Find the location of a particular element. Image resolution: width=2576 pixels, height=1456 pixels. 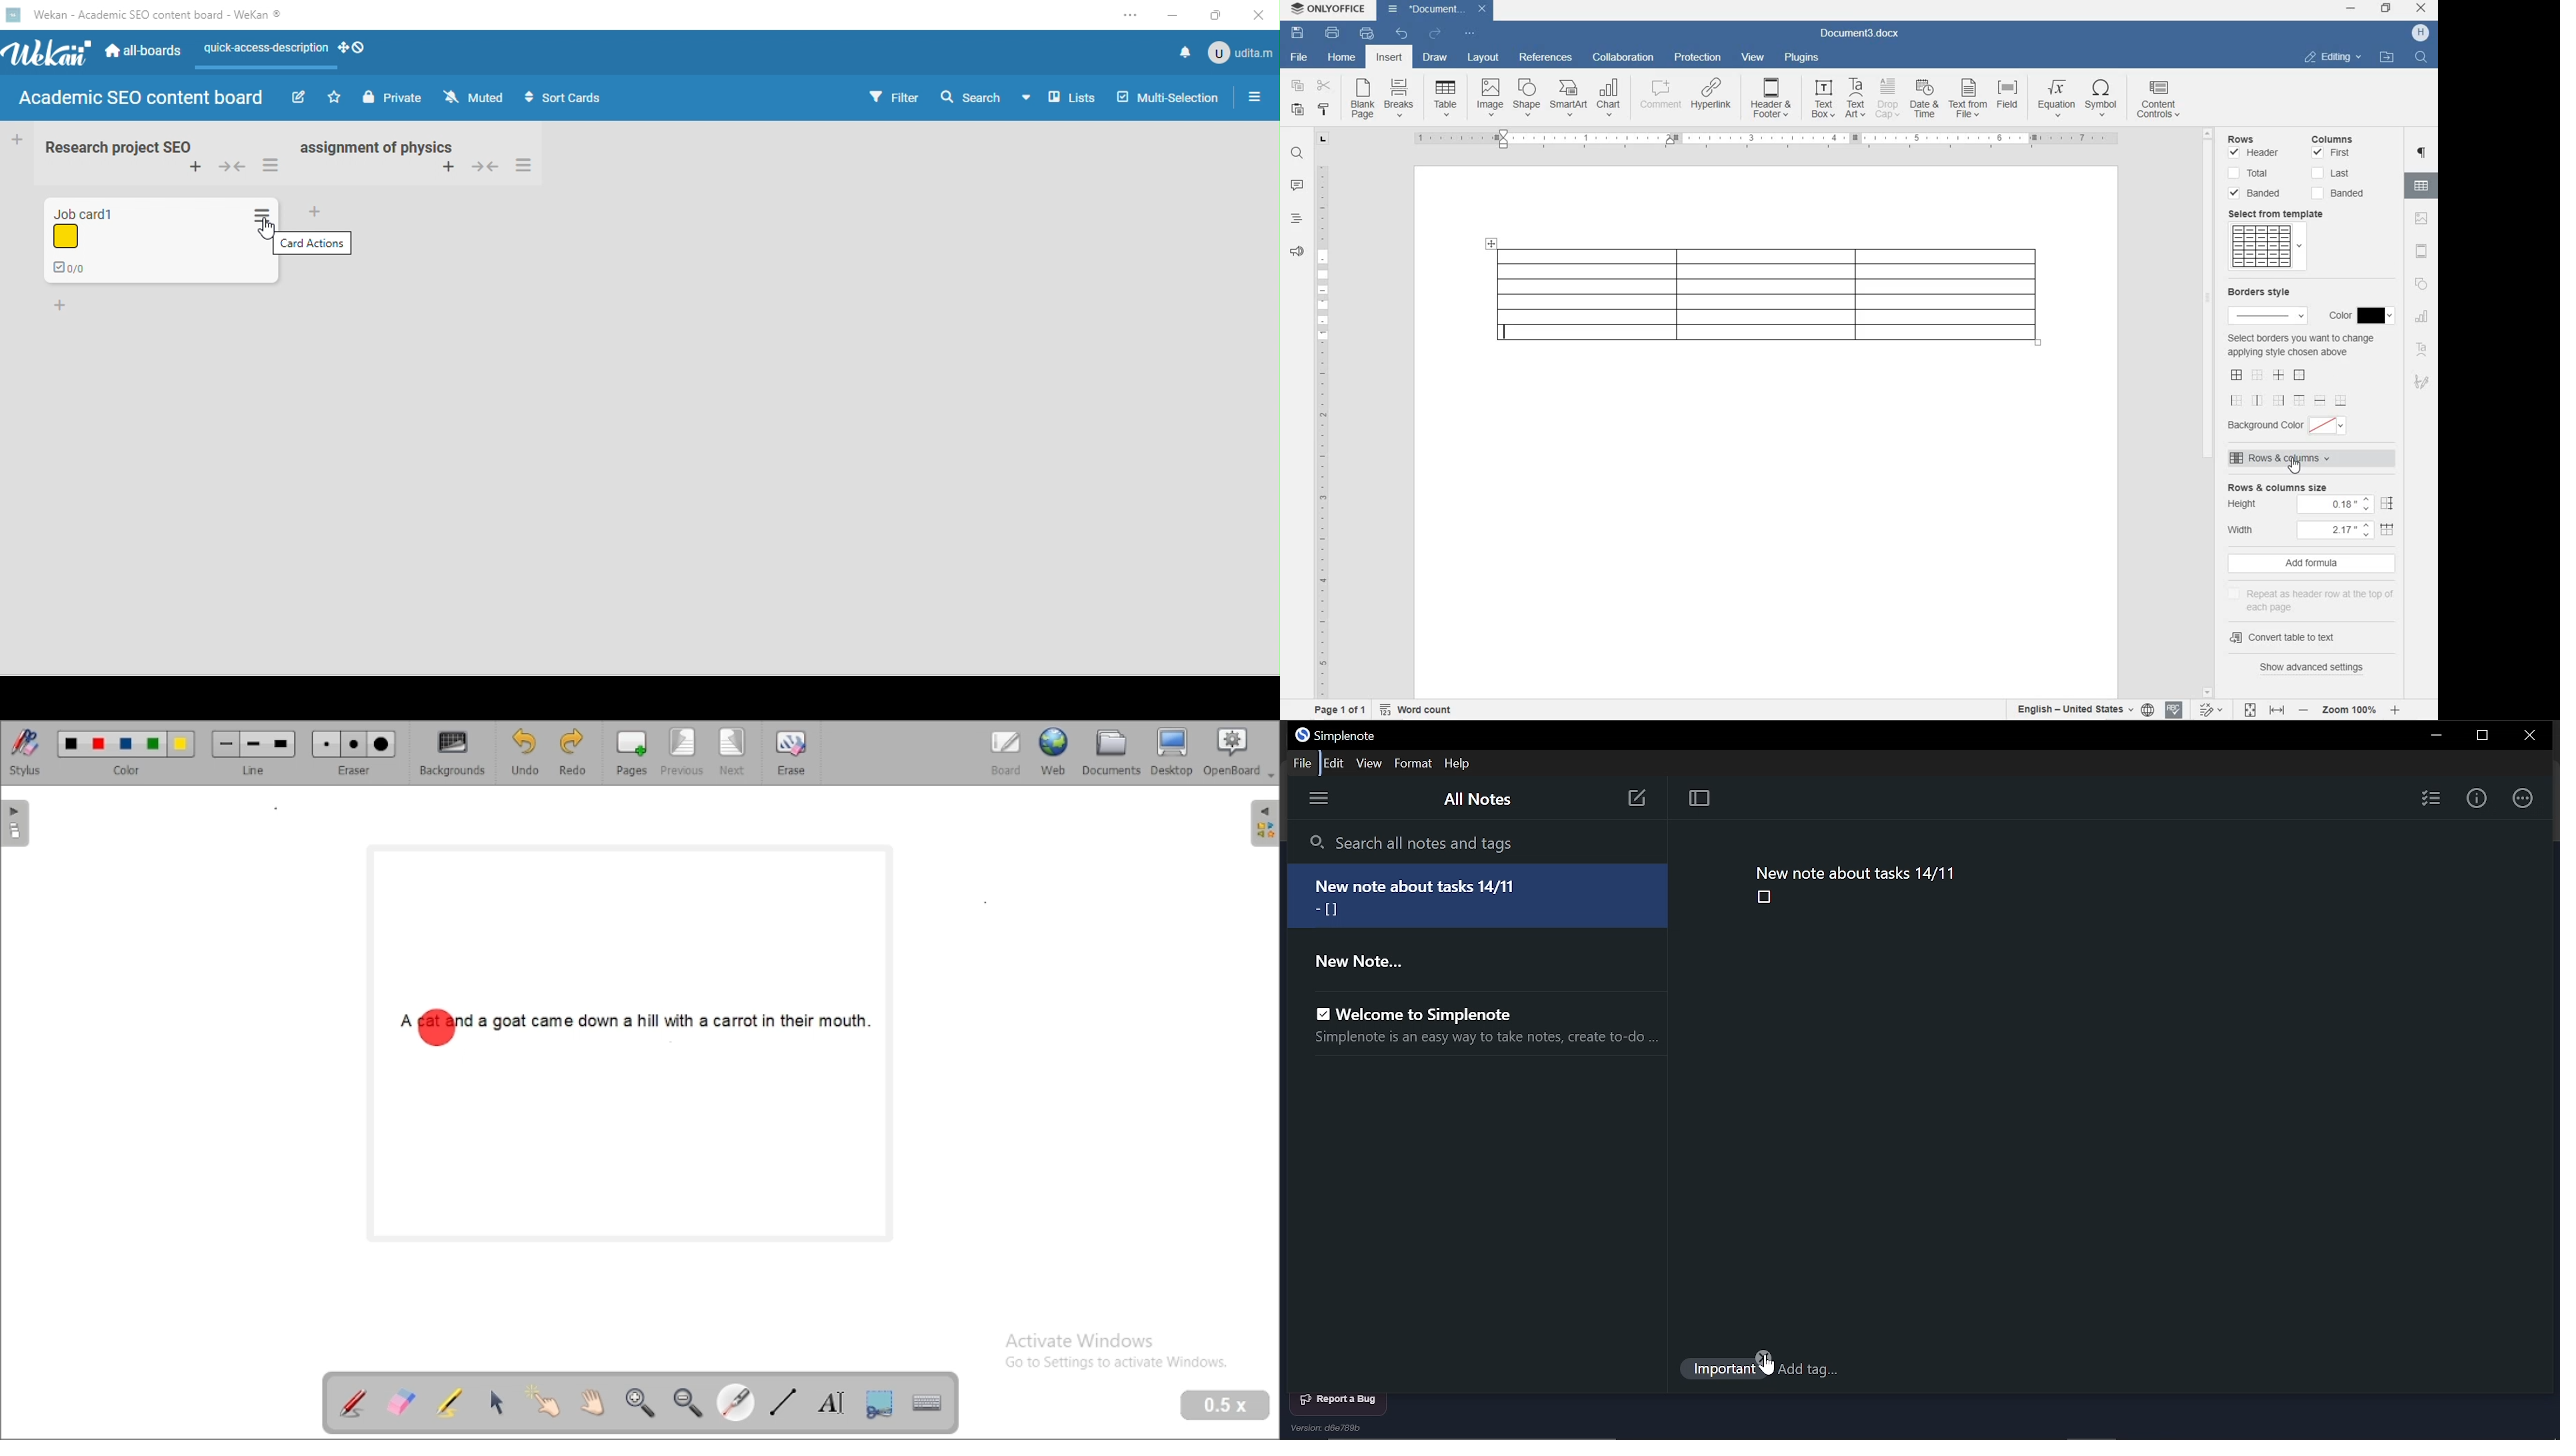

COLLABORATION is located at coordinates (1624, 58).